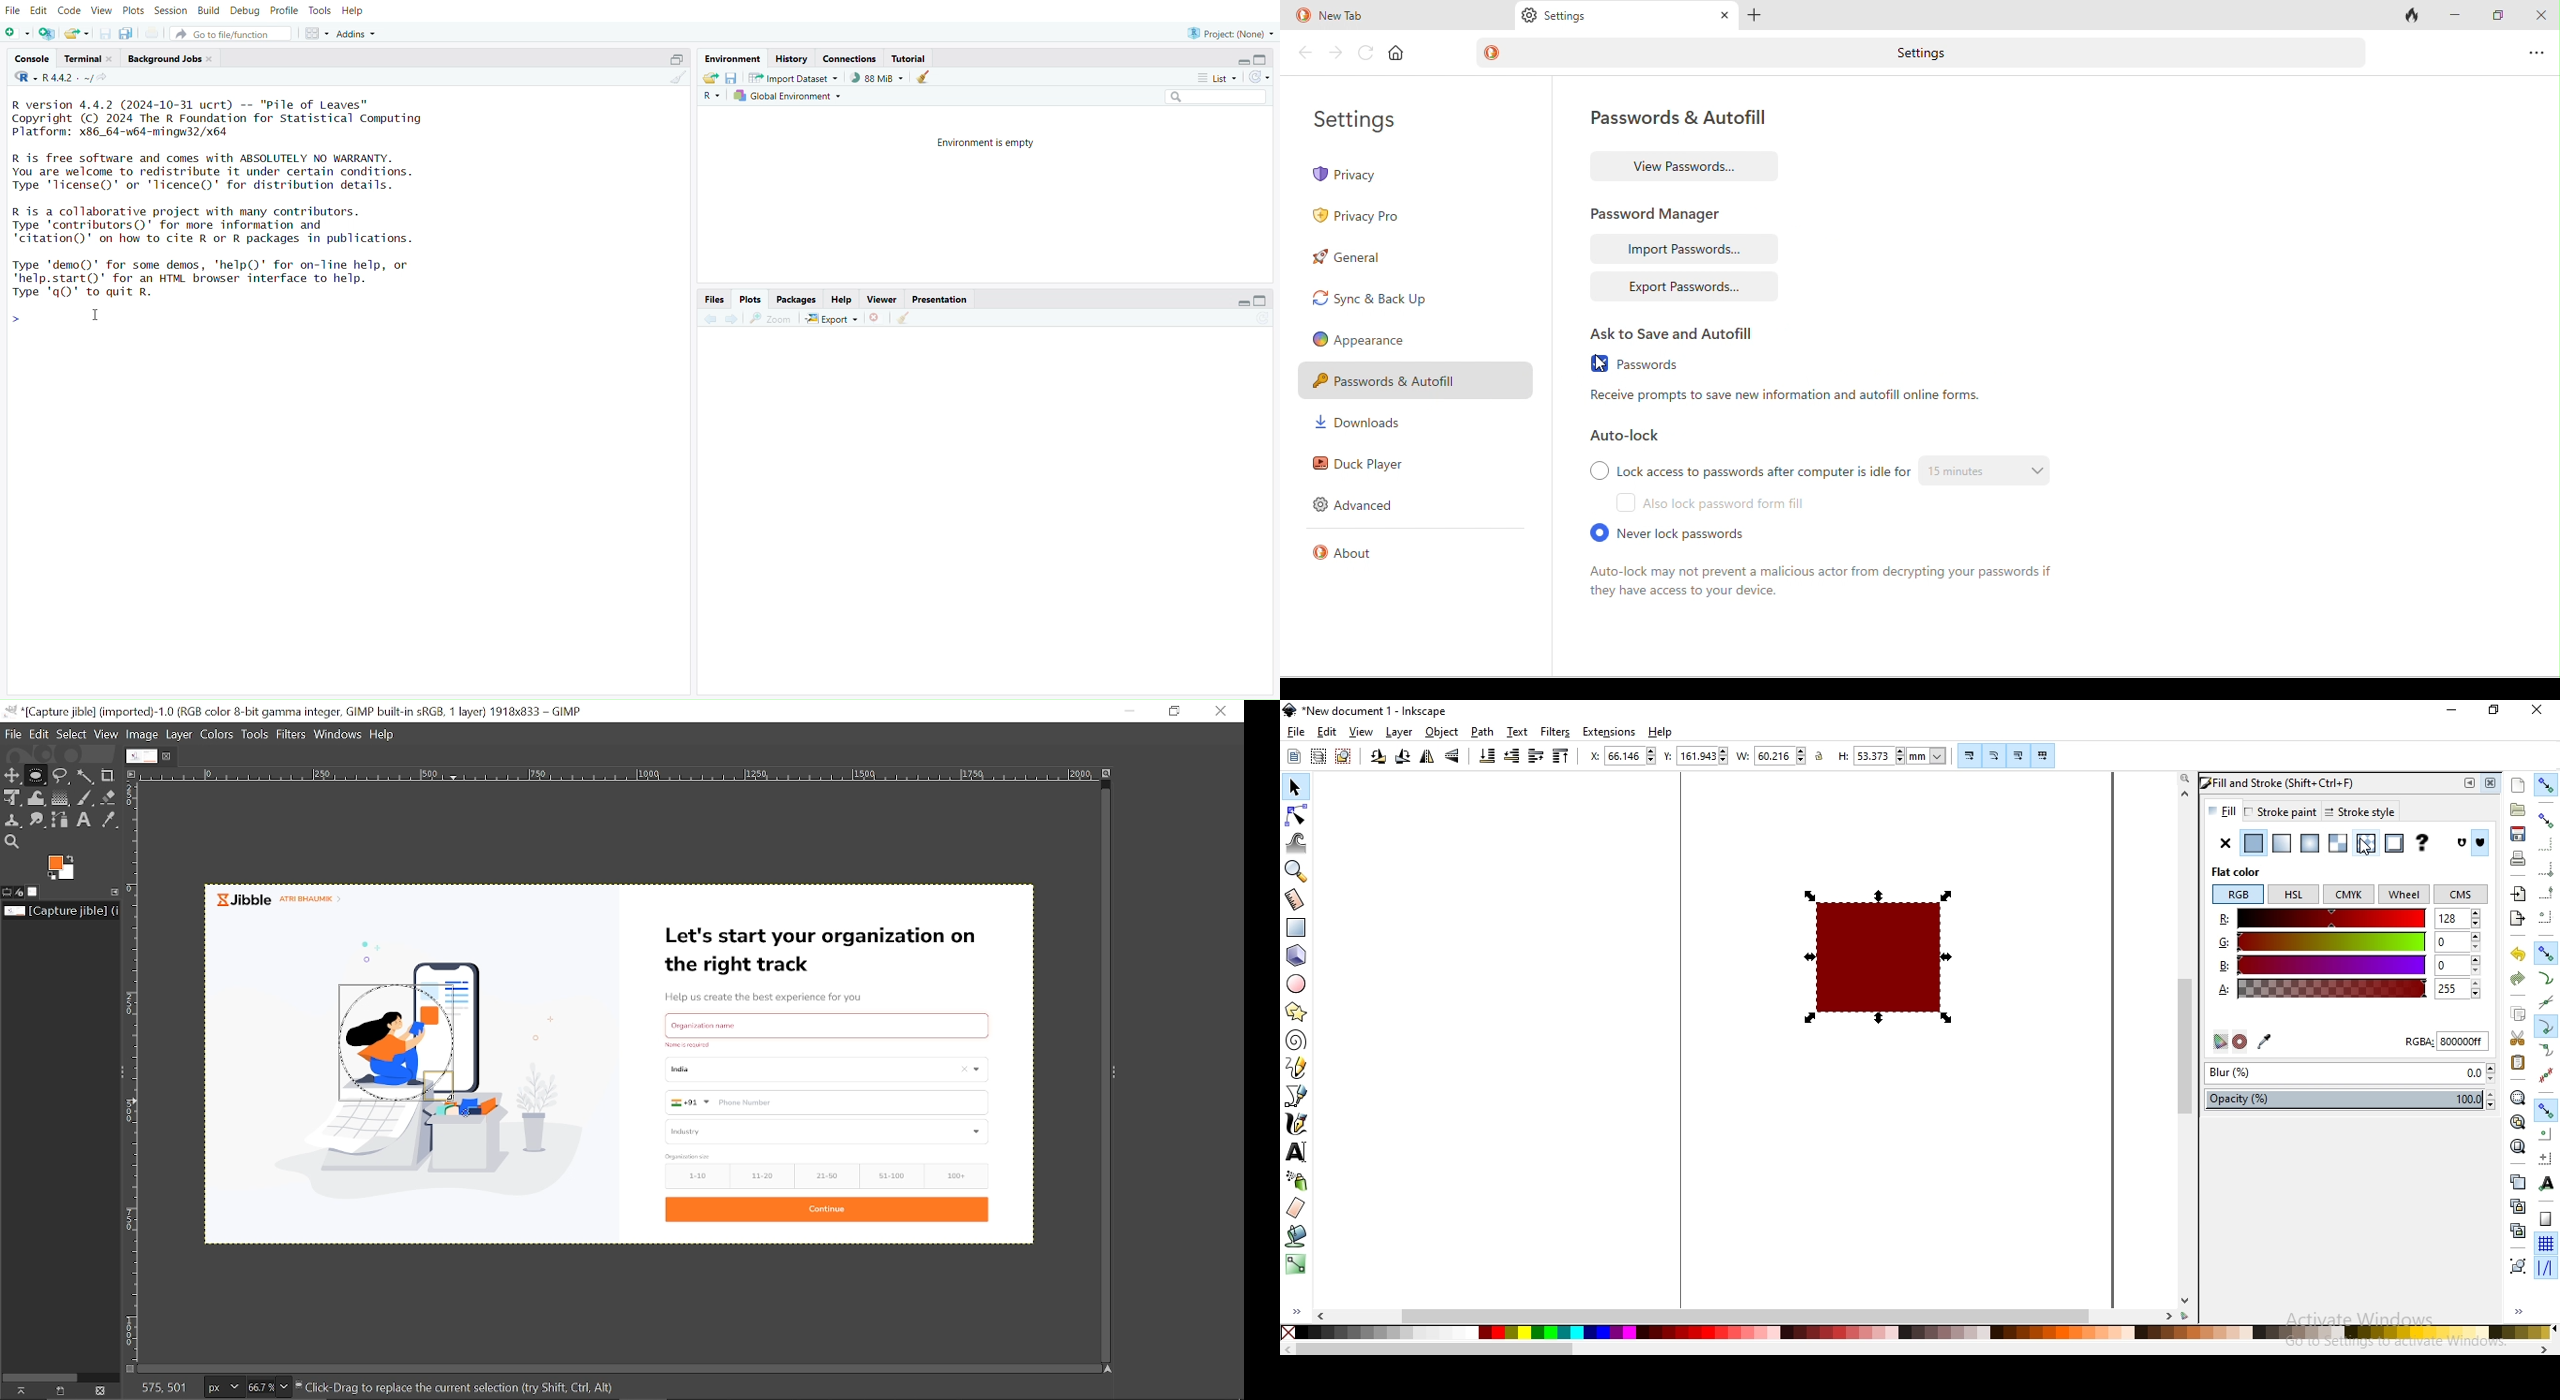  I want to click on group selected objects, so click(2516, 1266).